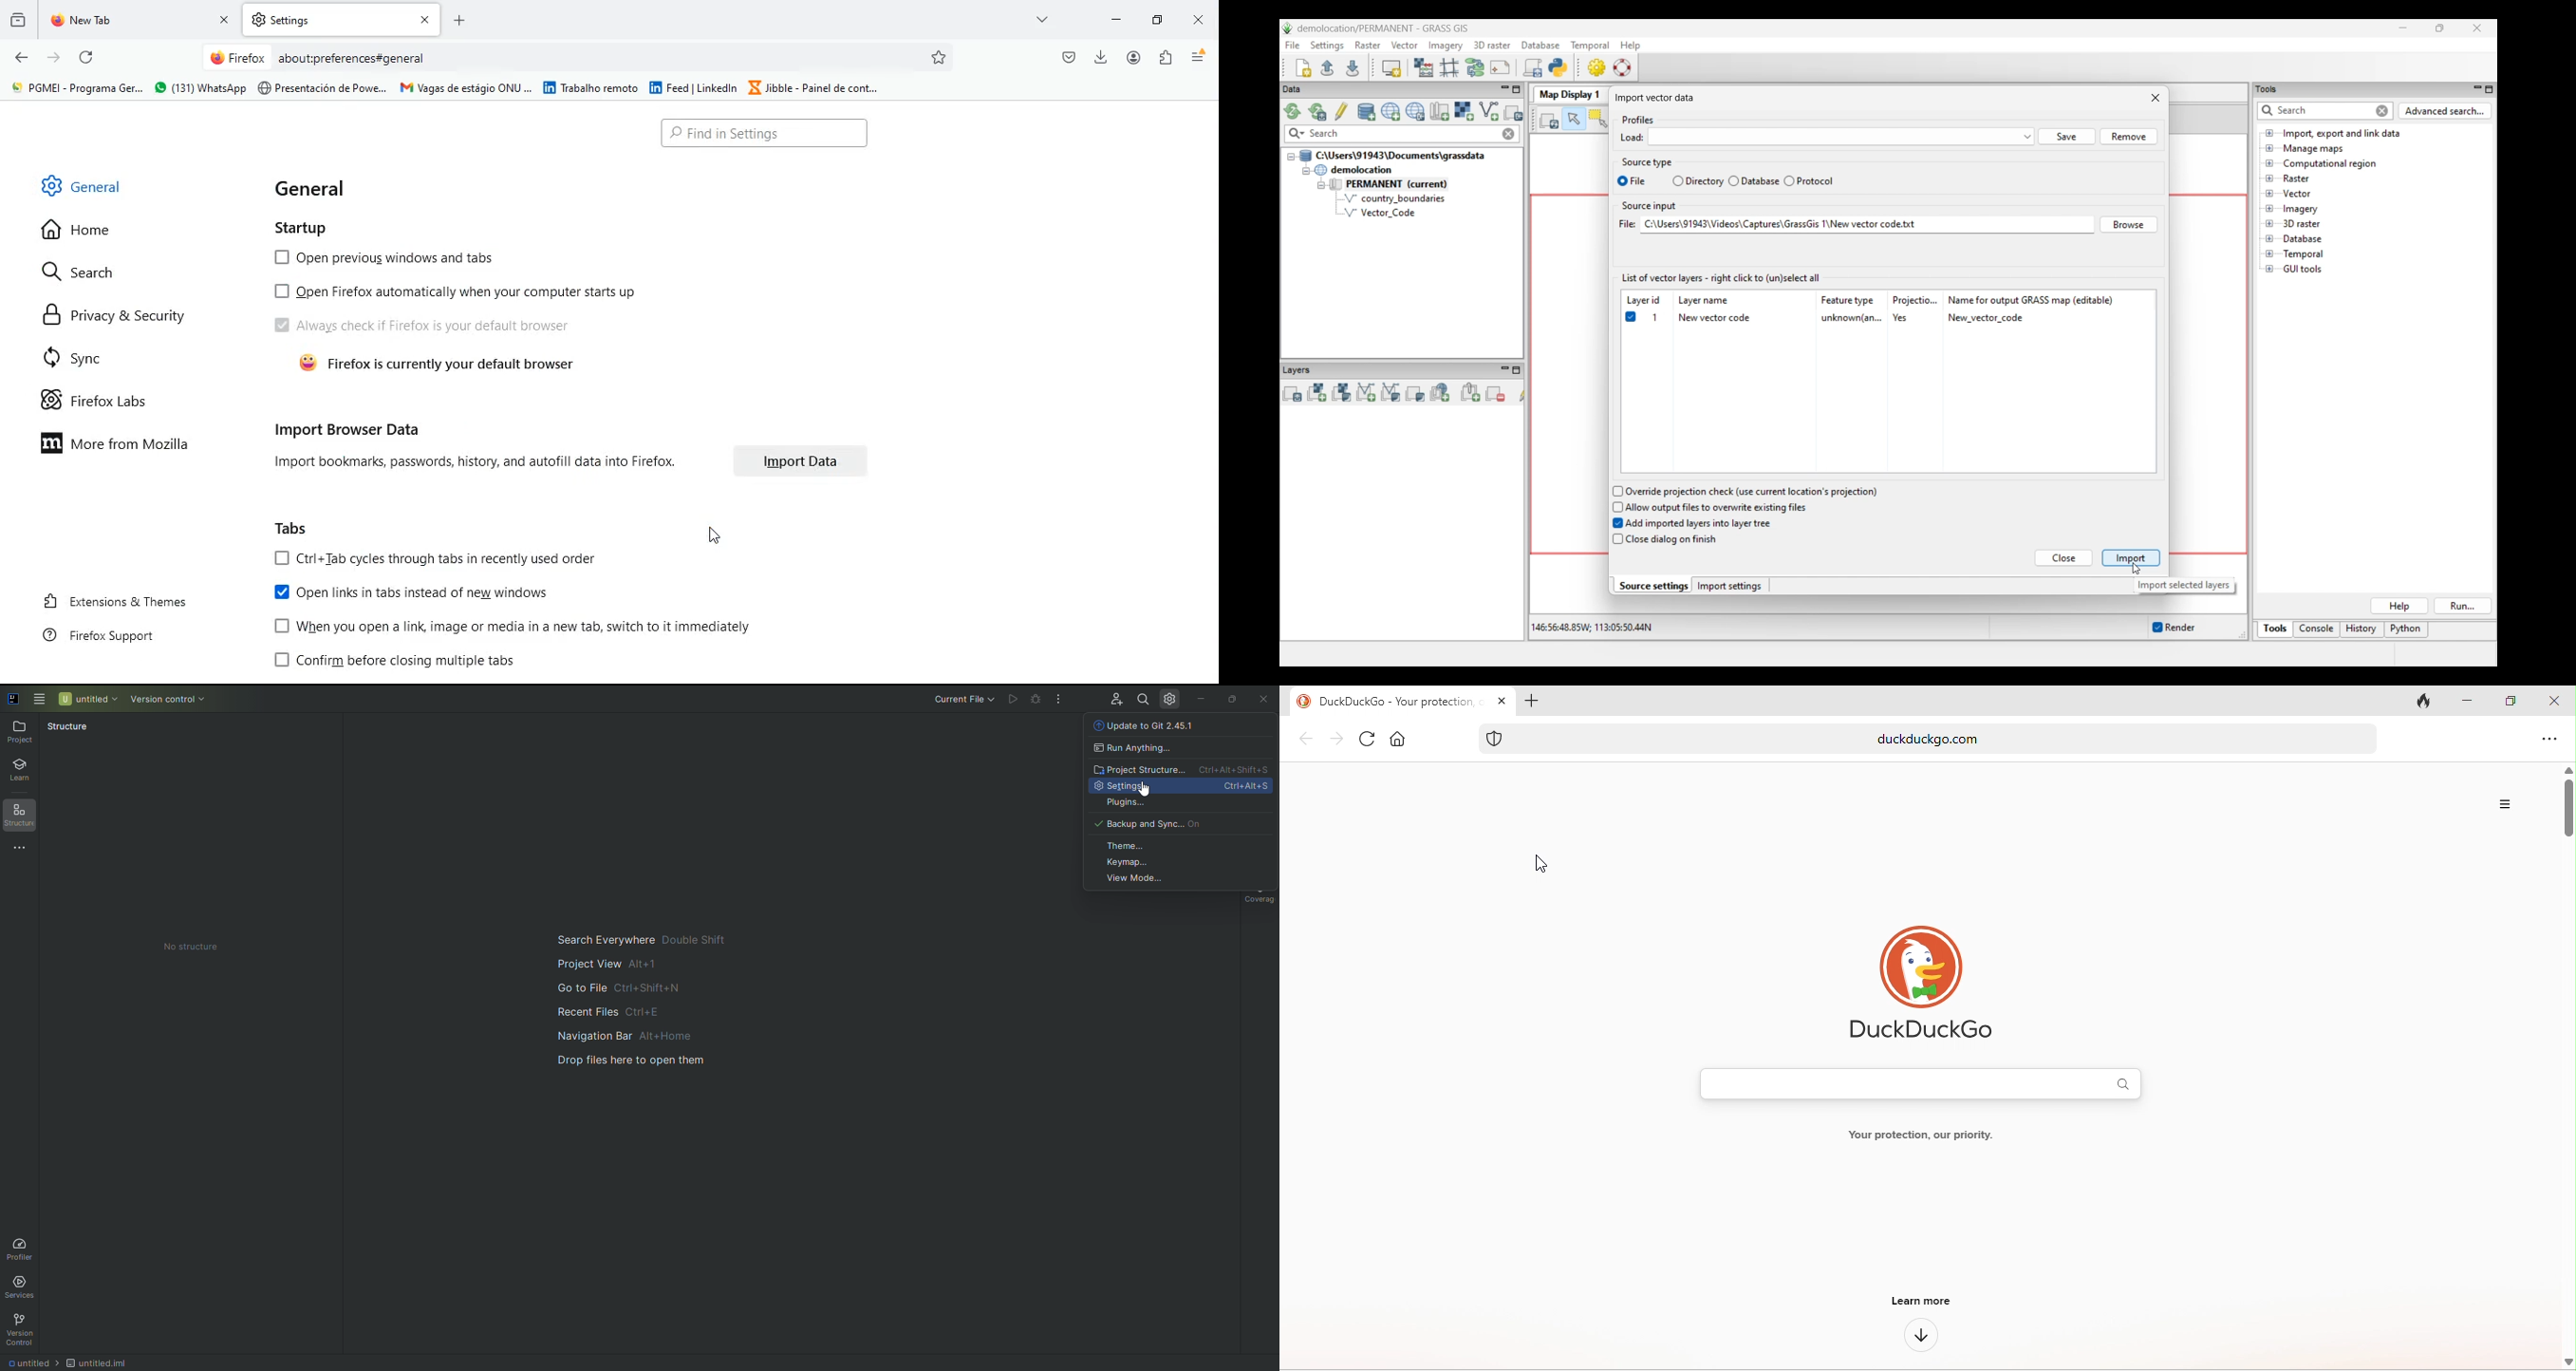 This screenshot has width=2576, height=1372. Describe the element at coordinates (54, 59) in the screenshot. I see `forward` at that location.